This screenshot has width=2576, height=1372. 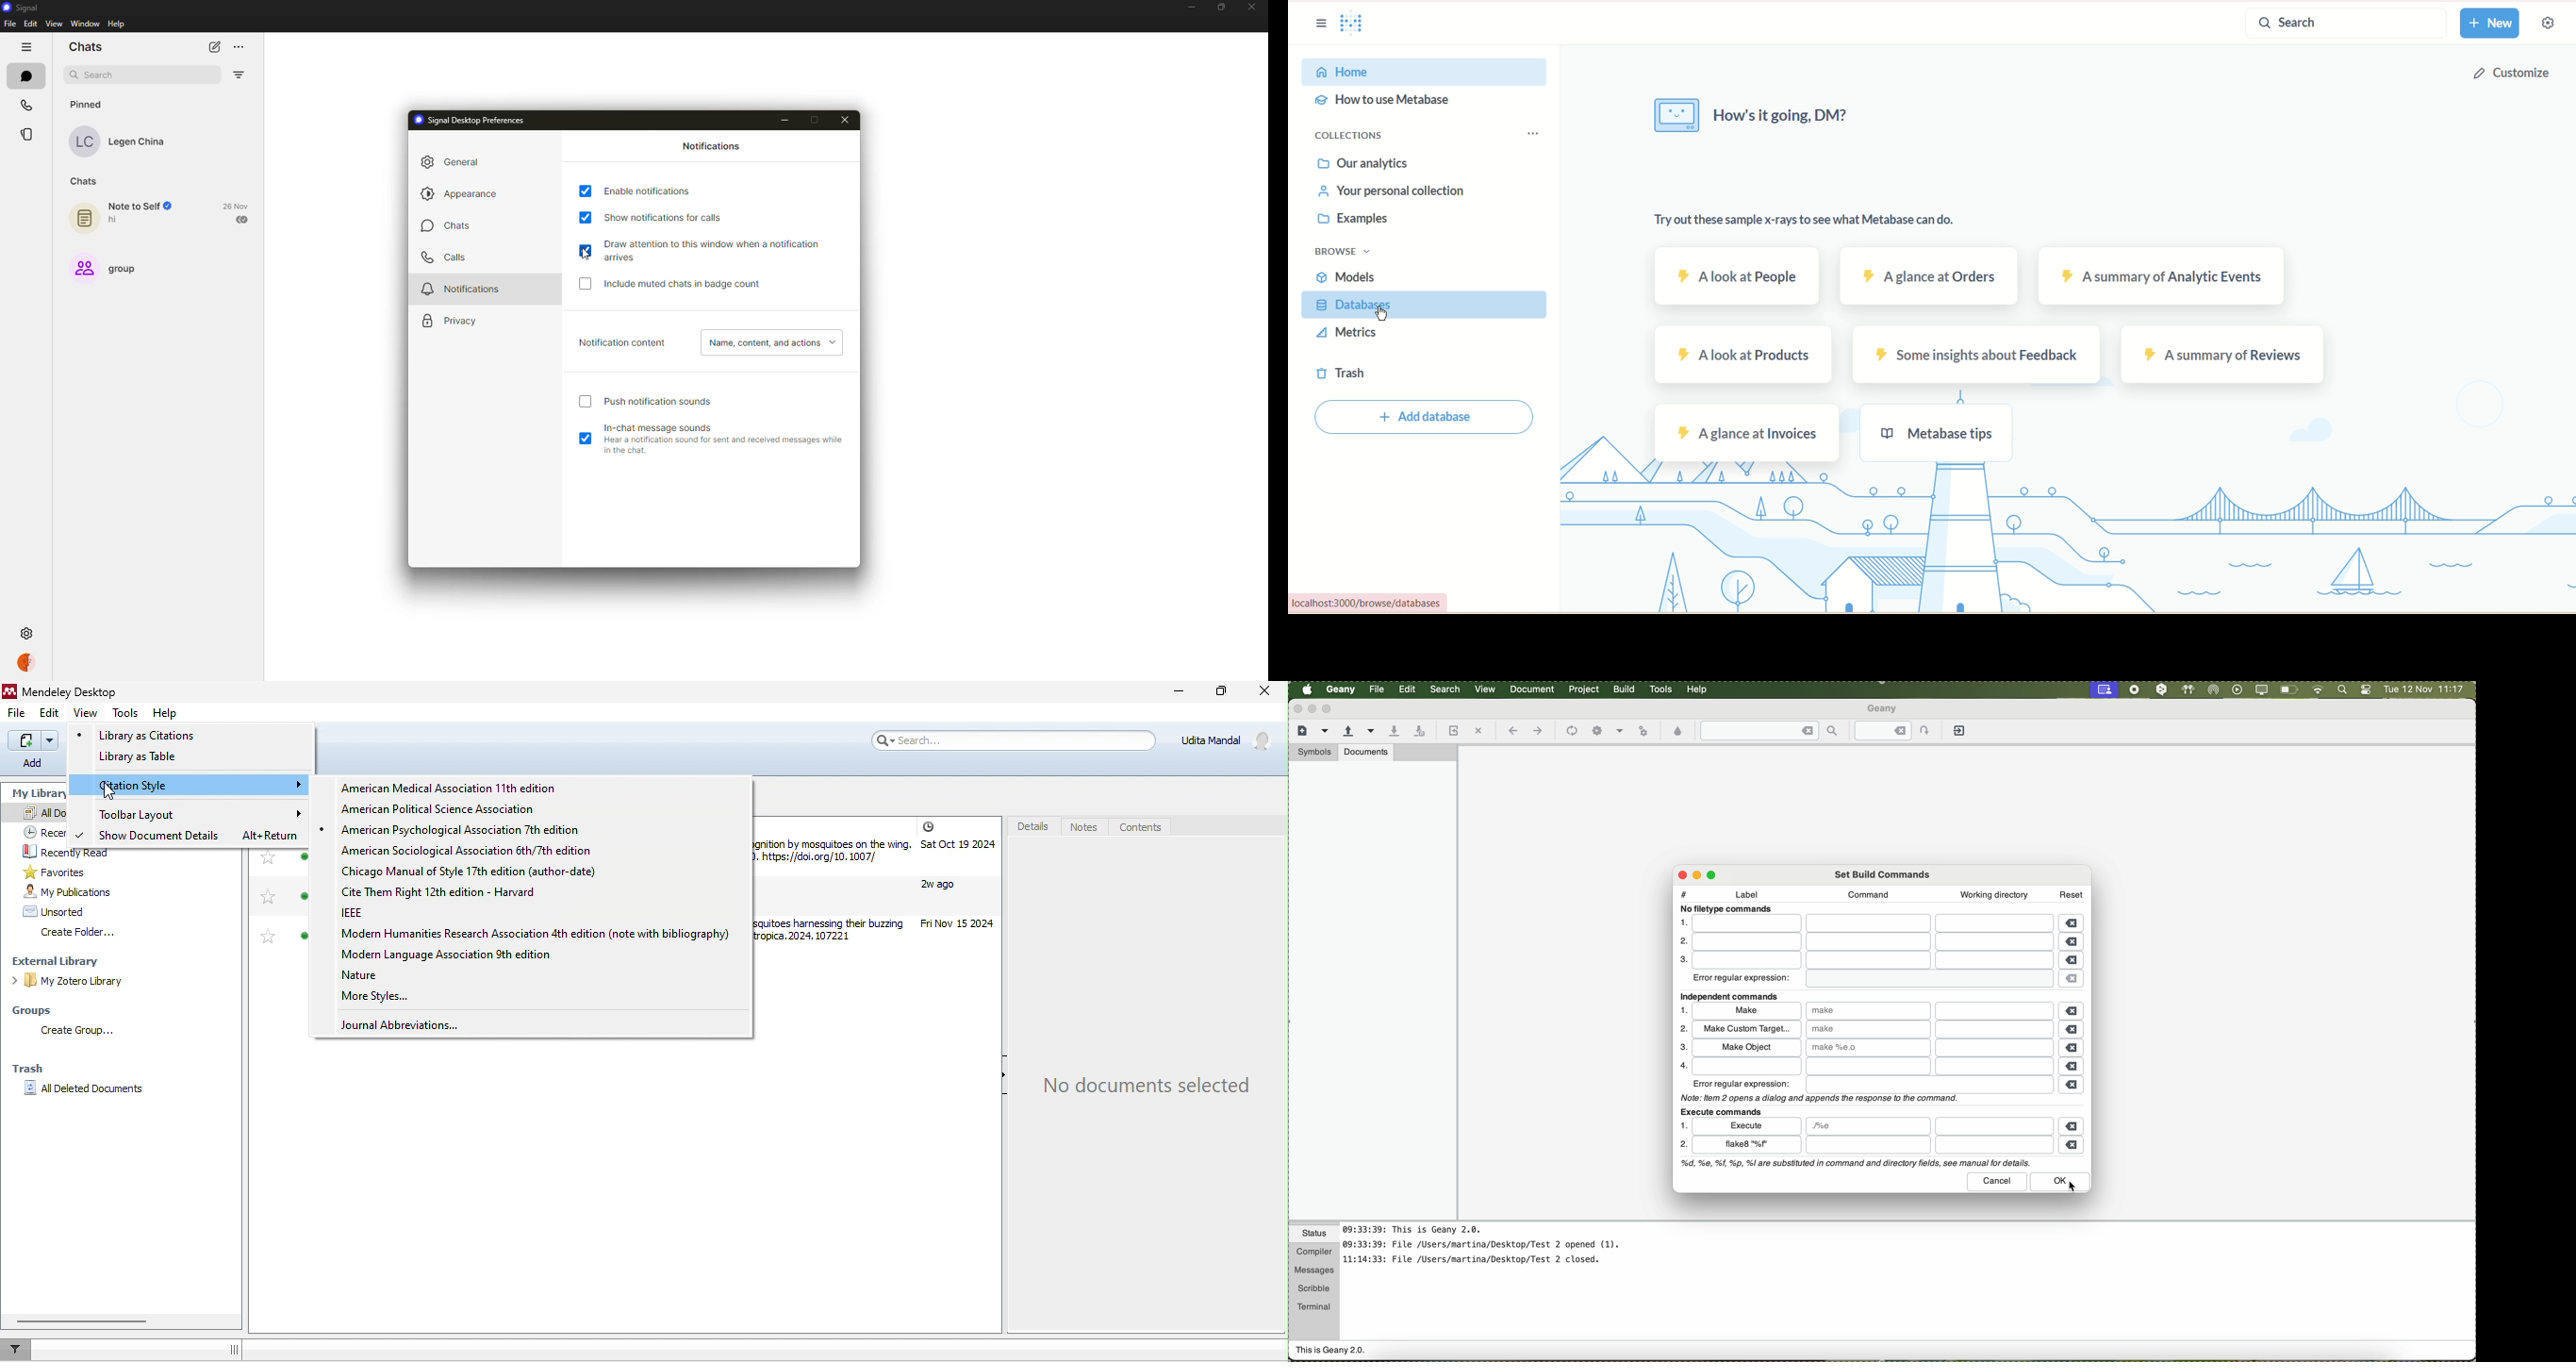 What do you see at coordinates (1378, 689) in the screenshot?
I see `file` at bounding box center [1378, 689].